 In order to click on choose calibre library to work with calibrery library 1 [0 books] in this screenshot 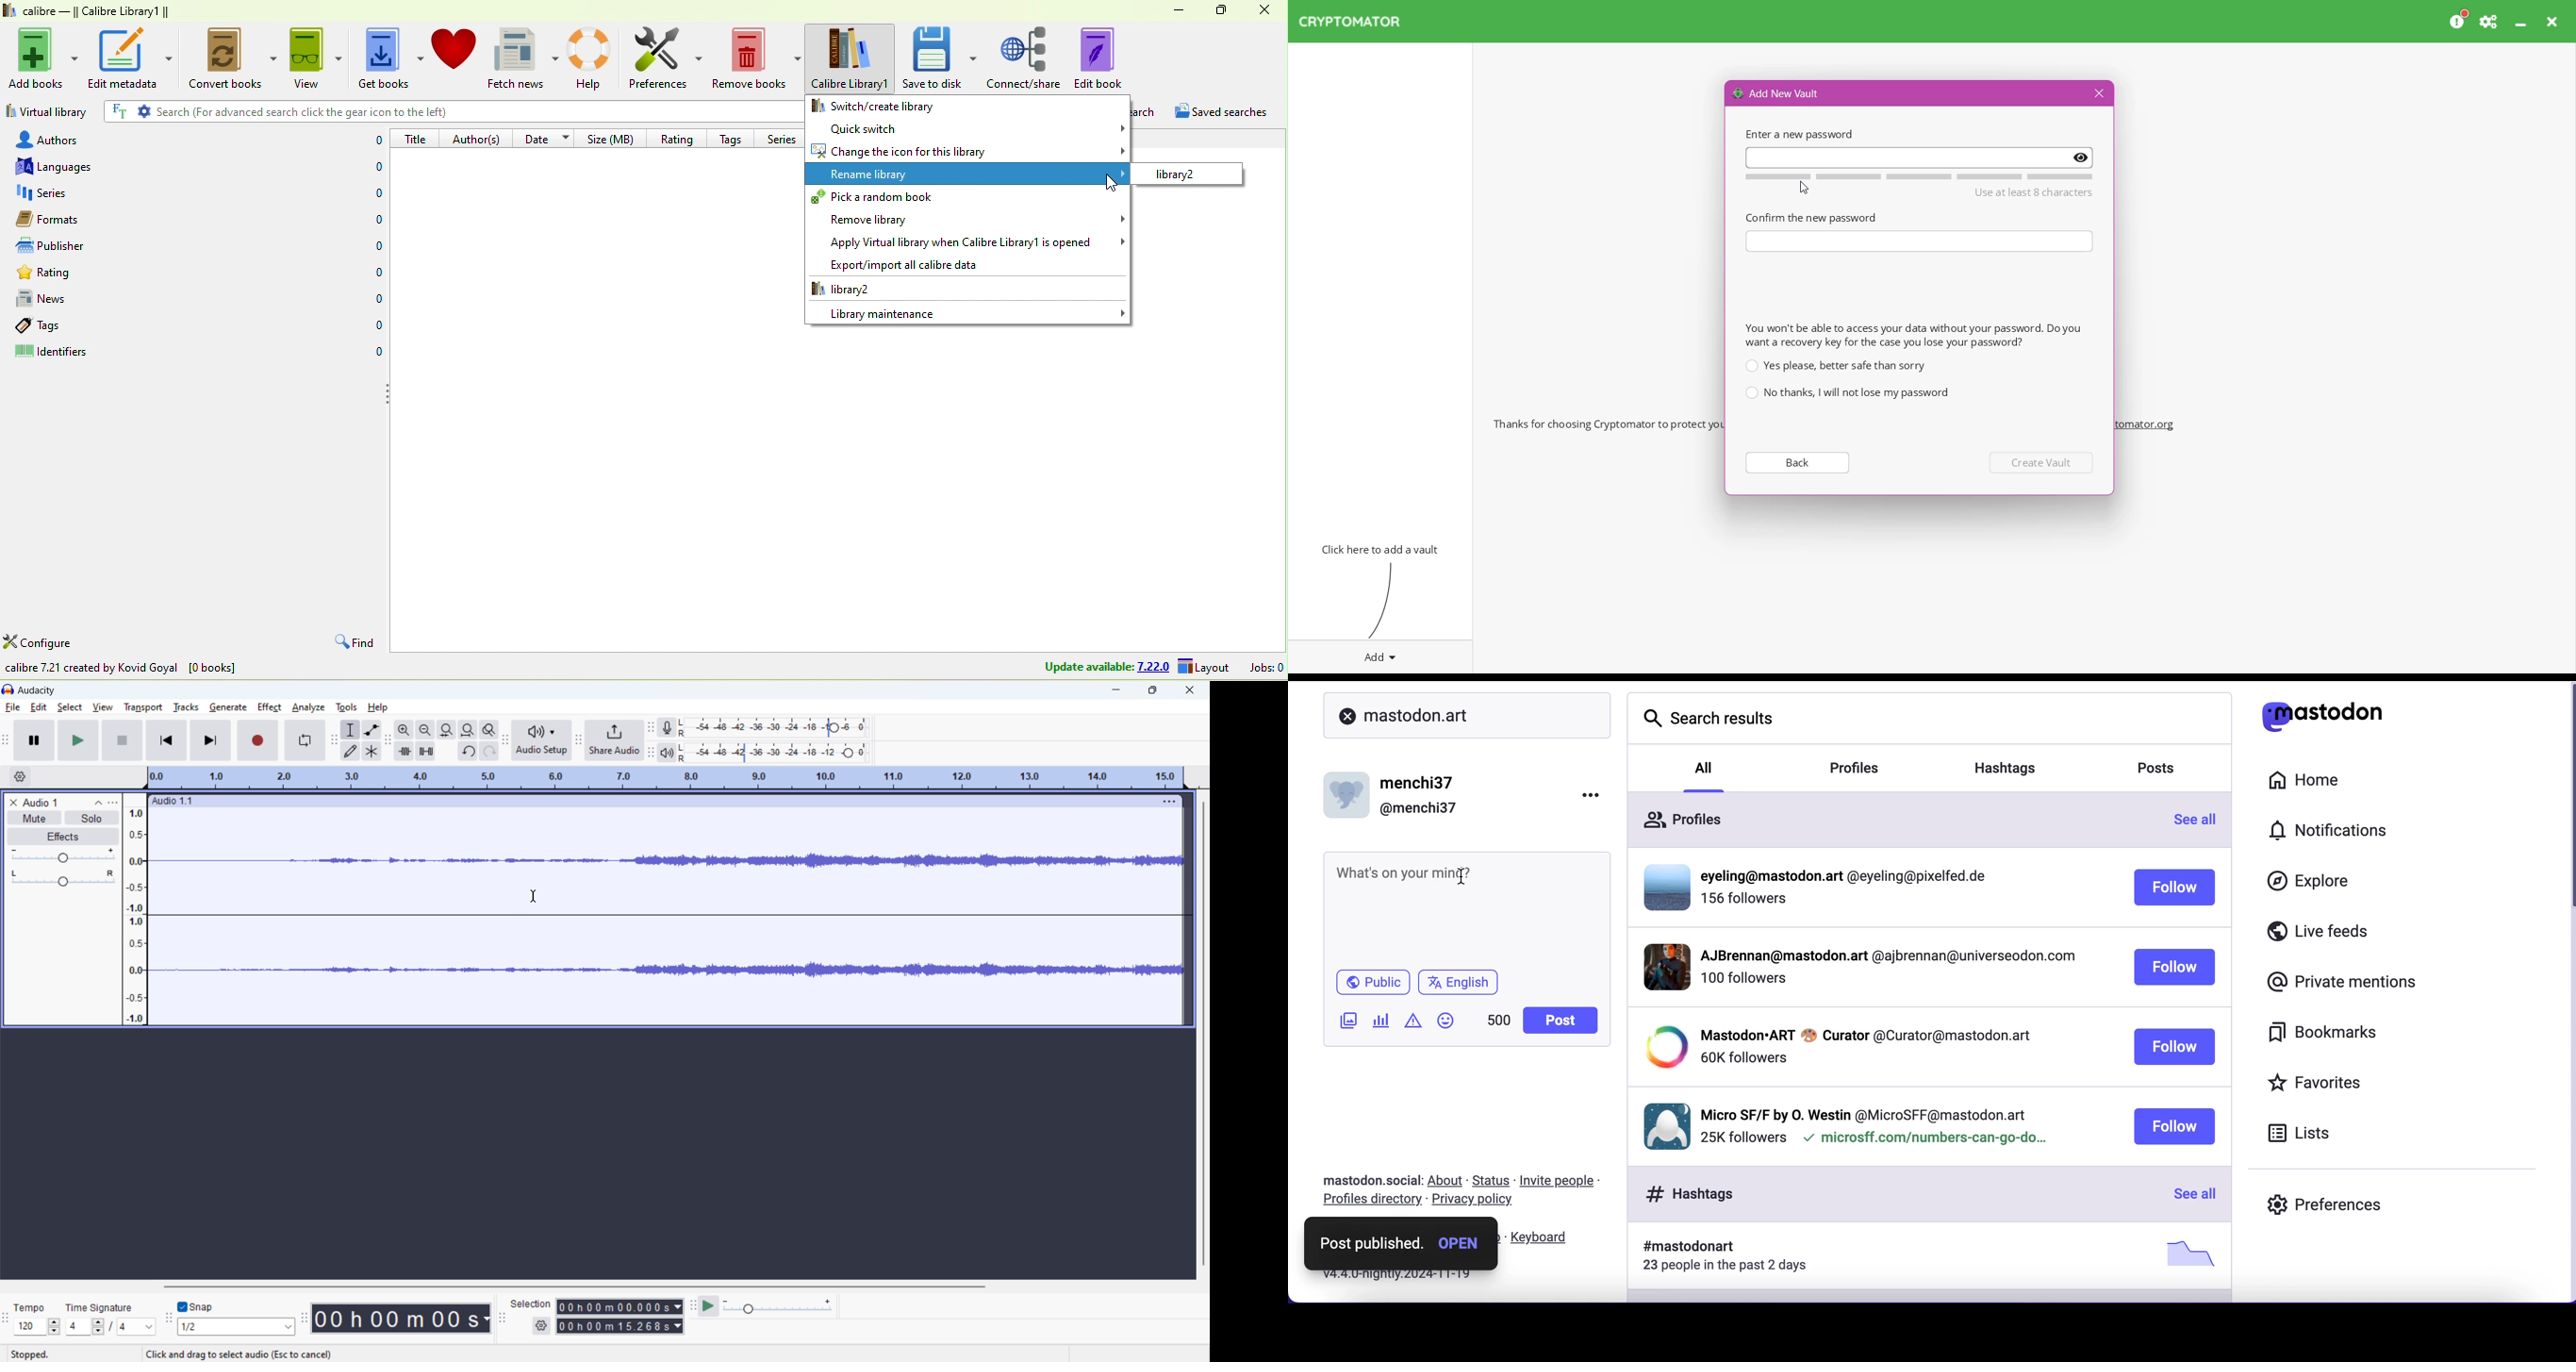, I will do `click(186, 670)`.